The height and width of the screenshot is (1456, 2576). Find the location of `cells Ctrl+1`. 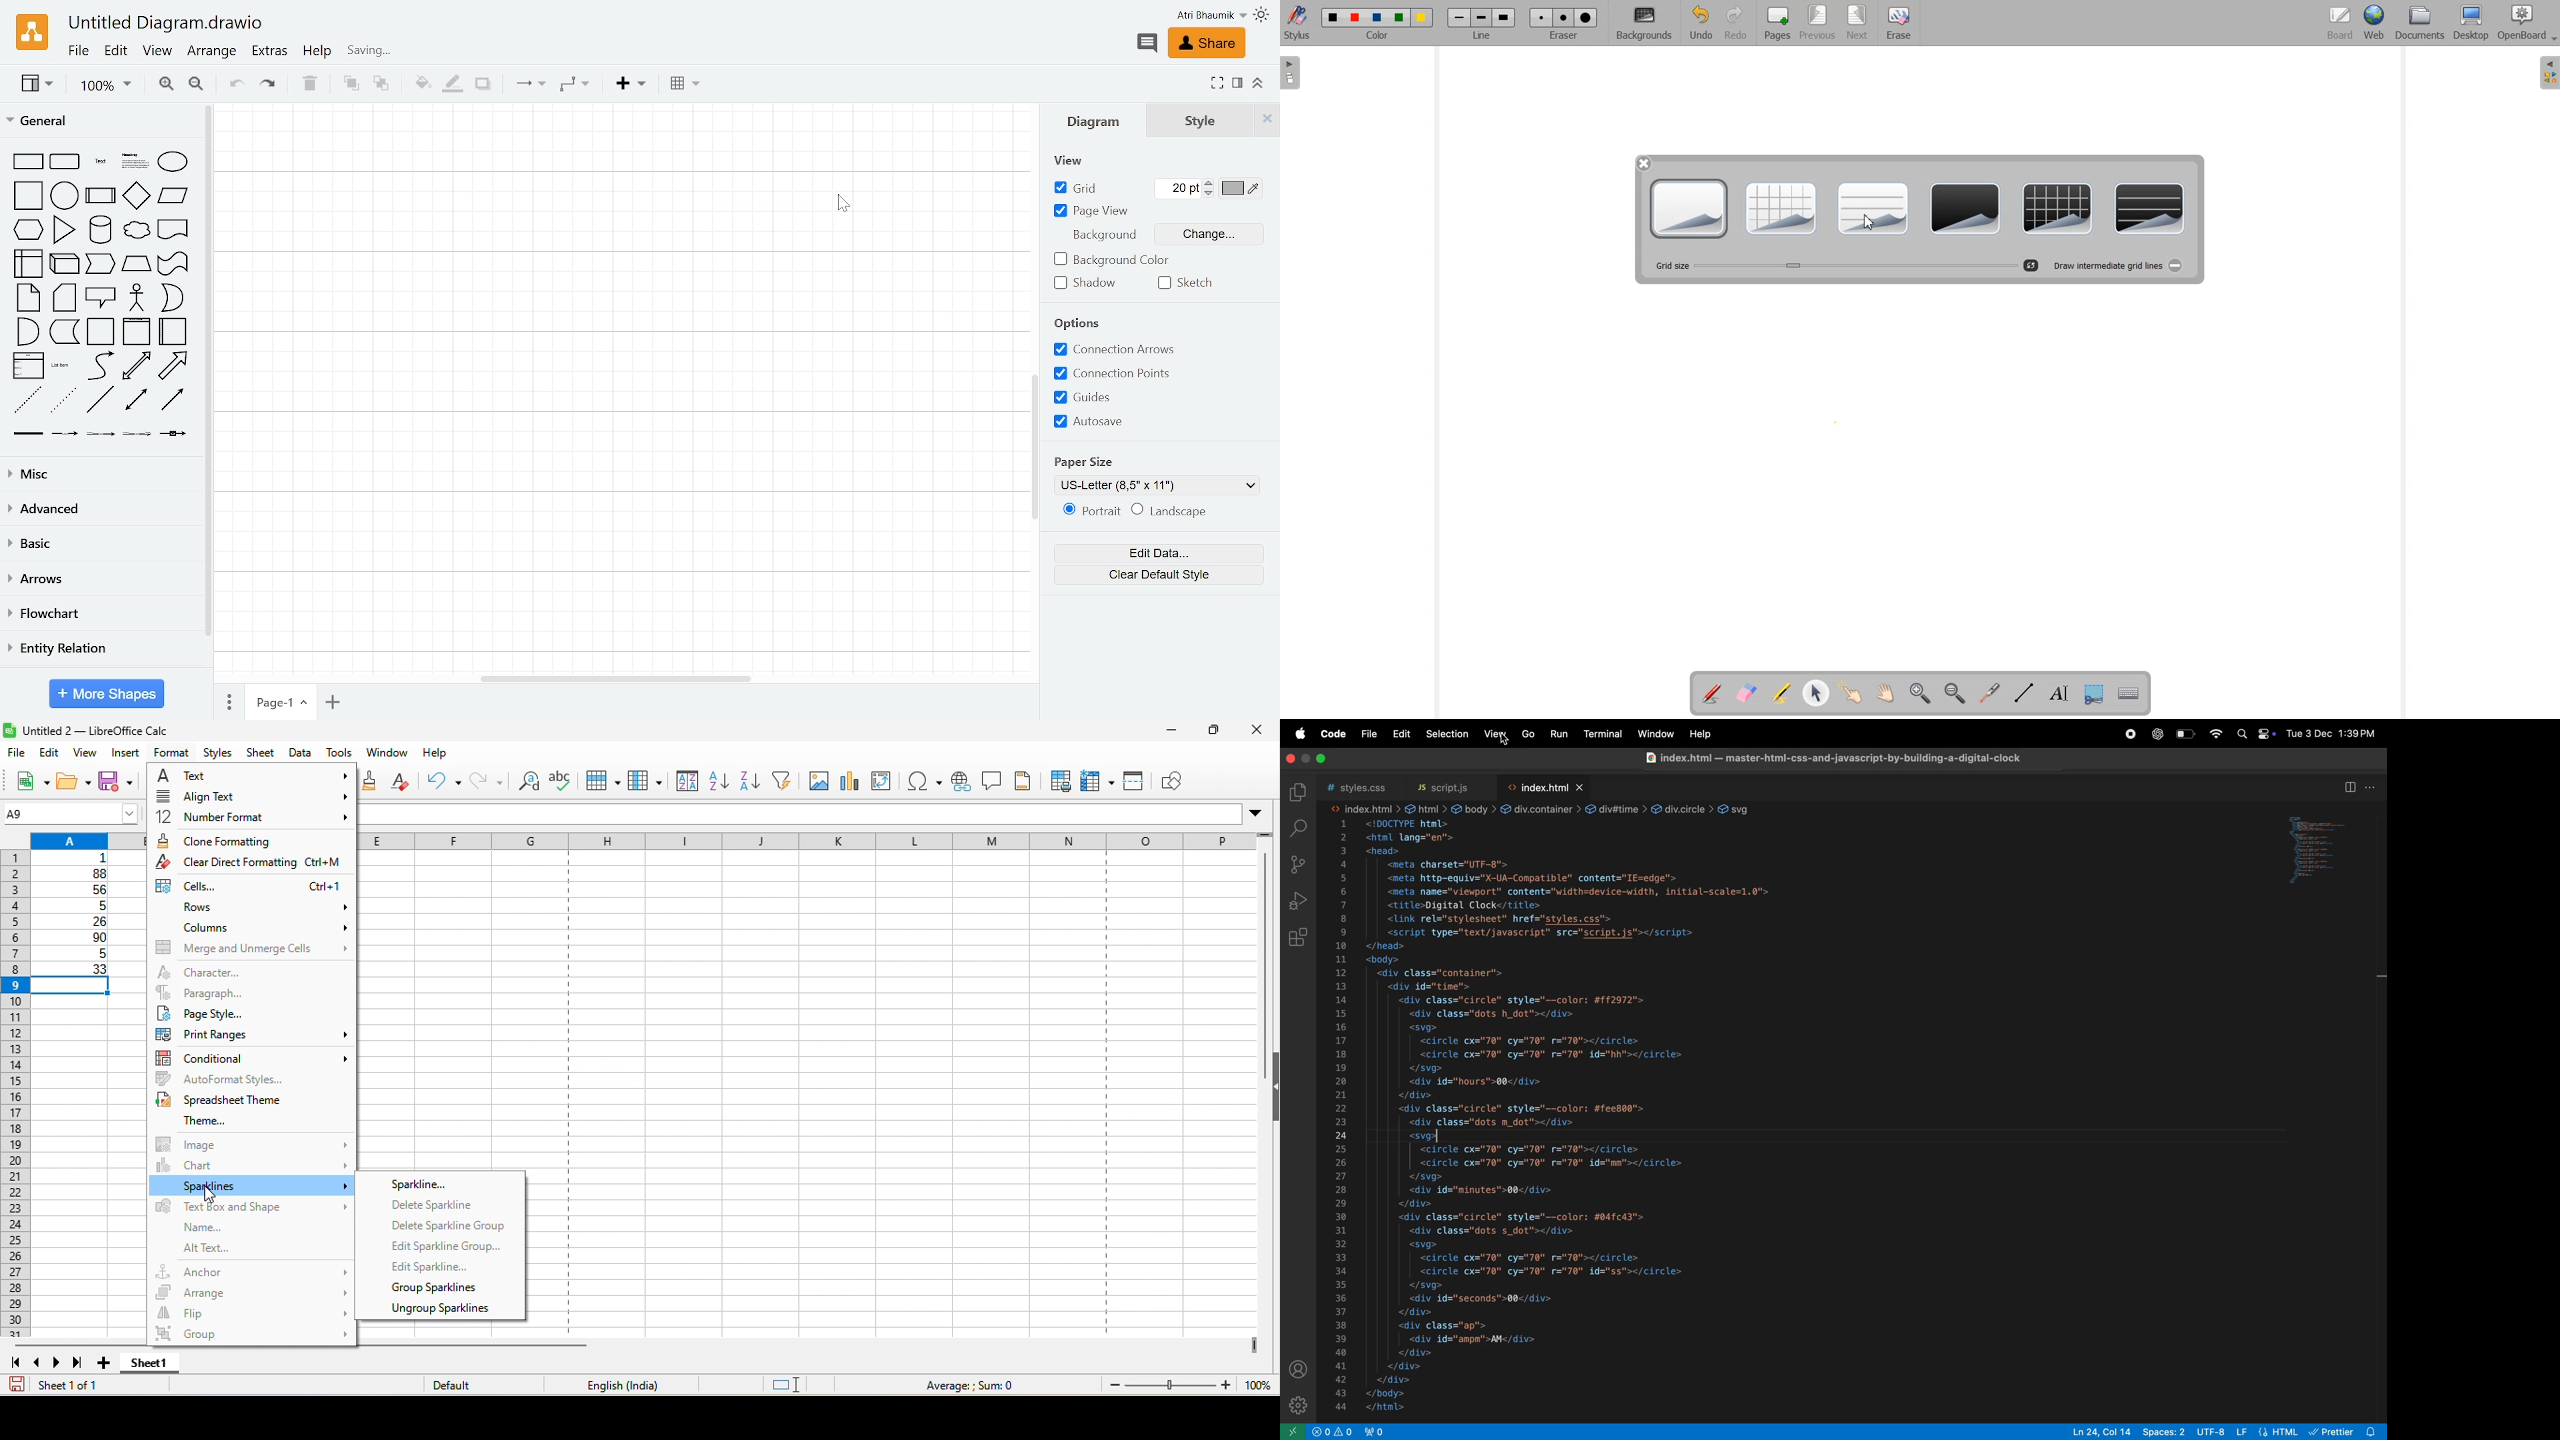

cells Ctrl+1 is located at coordinates (249, 887).